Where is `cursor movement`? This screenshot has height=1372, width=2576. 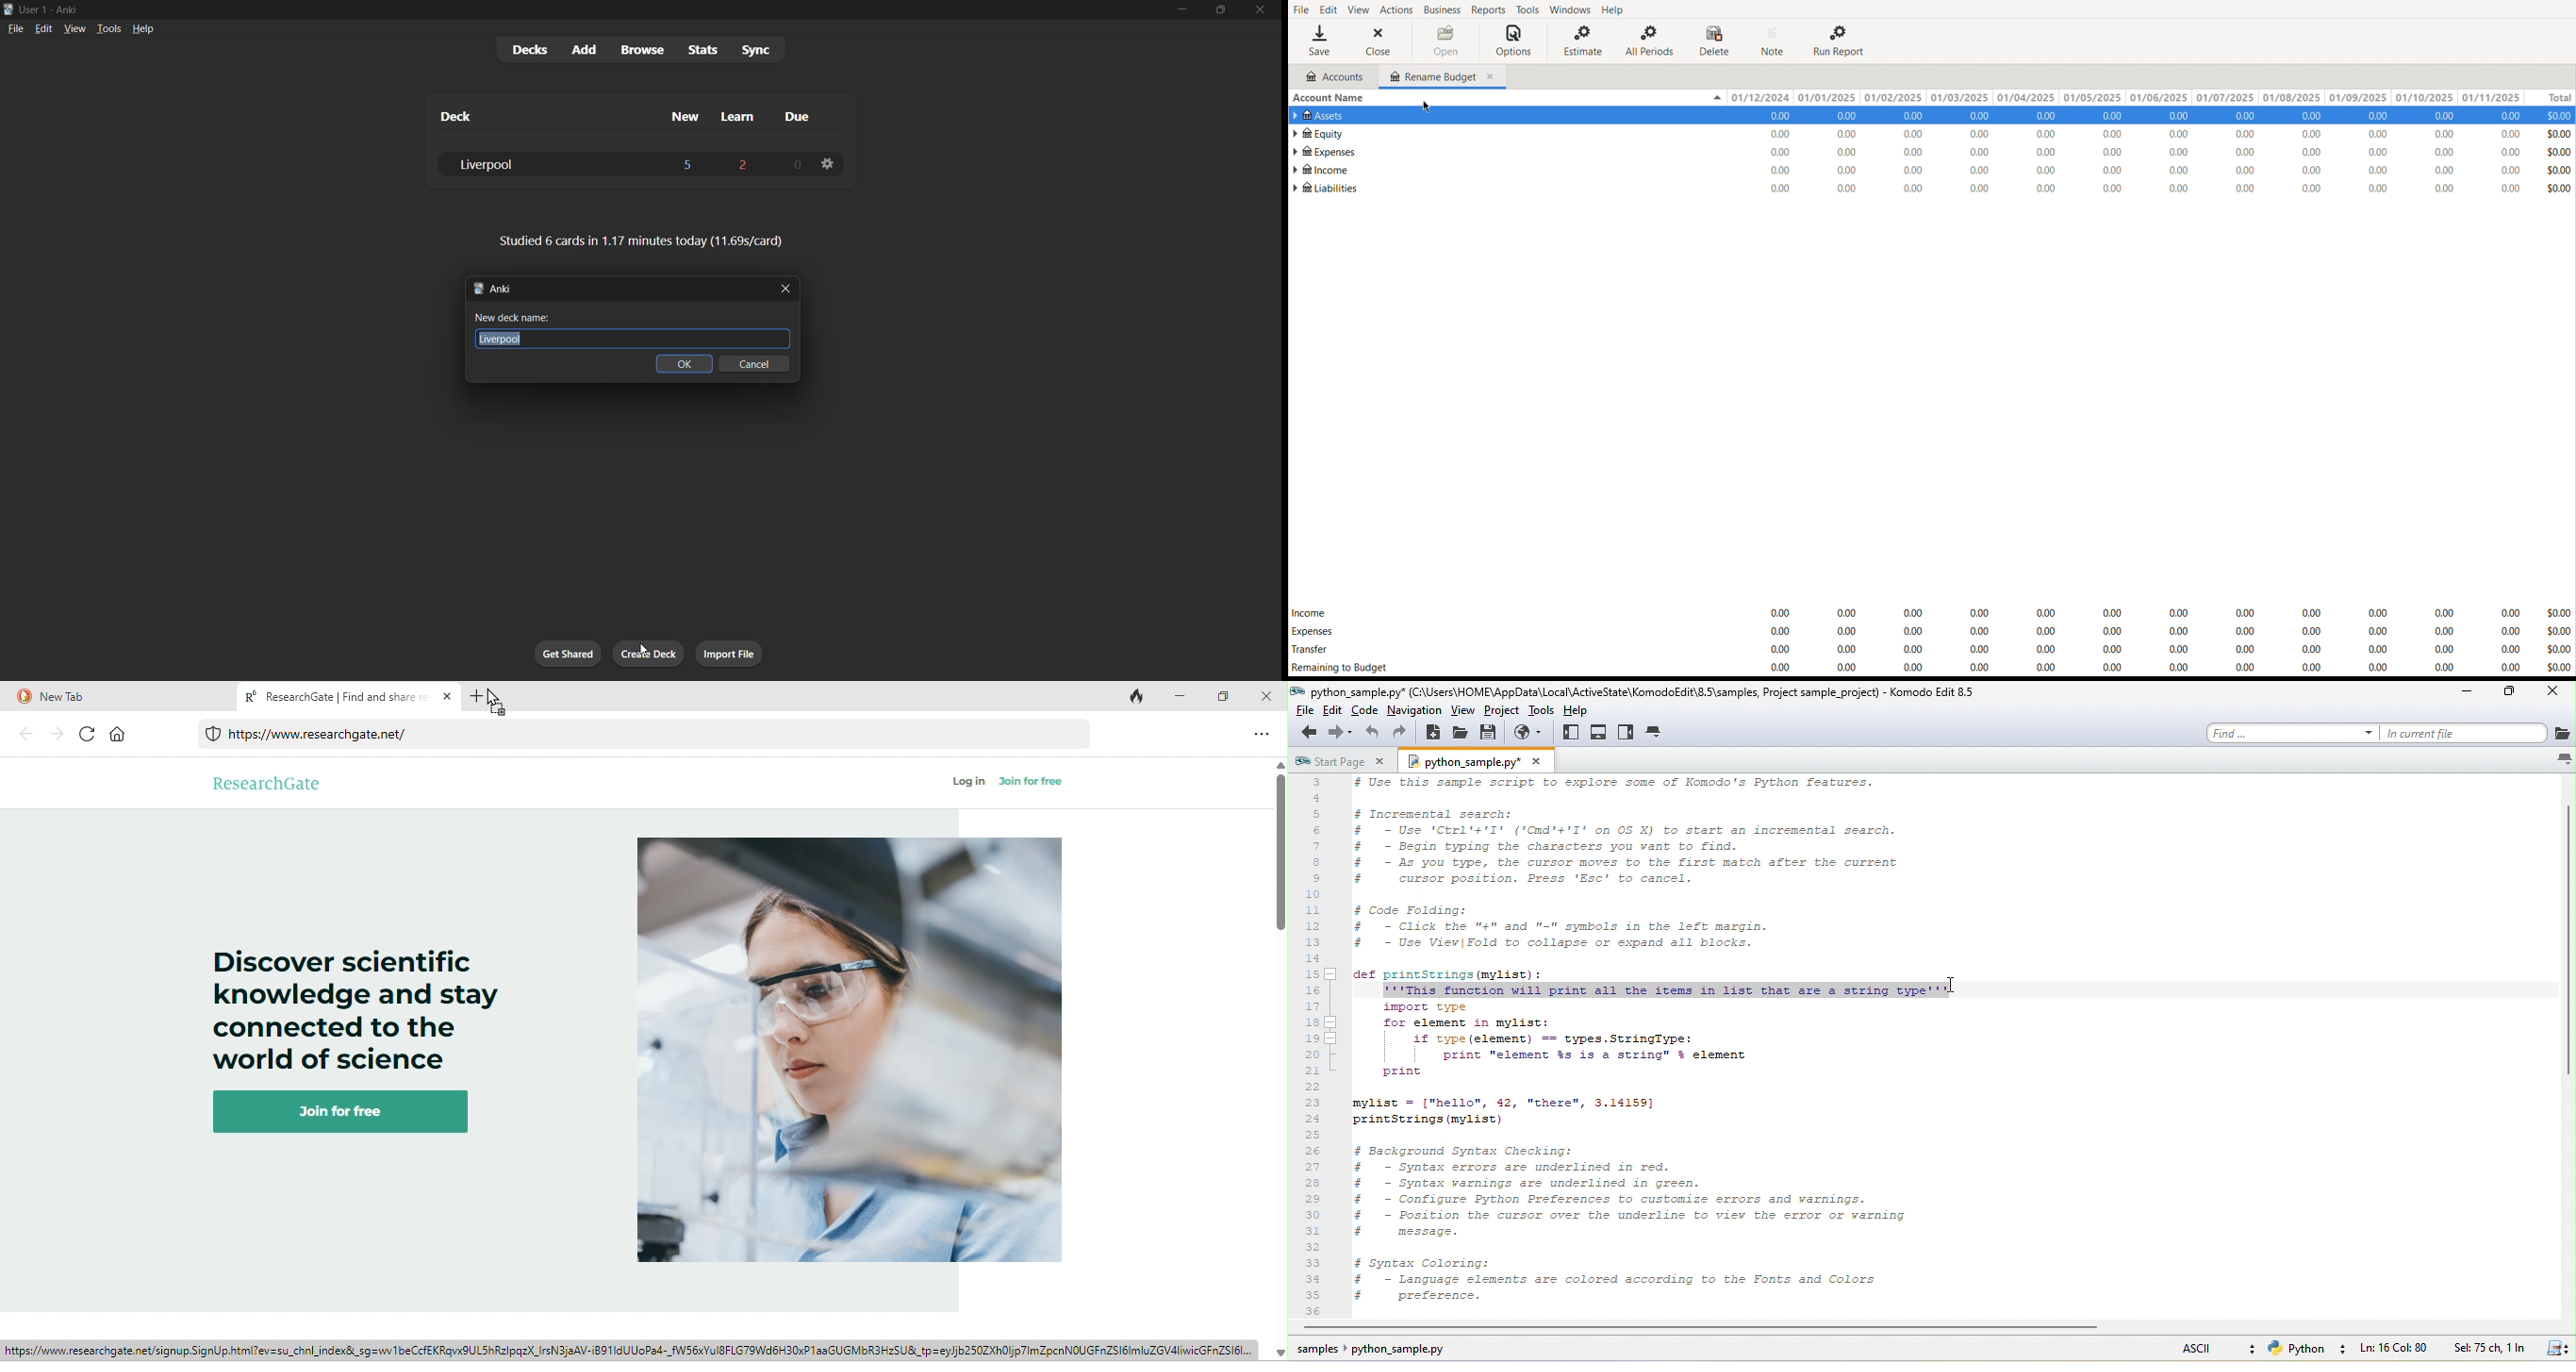
cursor movement is located at coordinates (1960, 983).